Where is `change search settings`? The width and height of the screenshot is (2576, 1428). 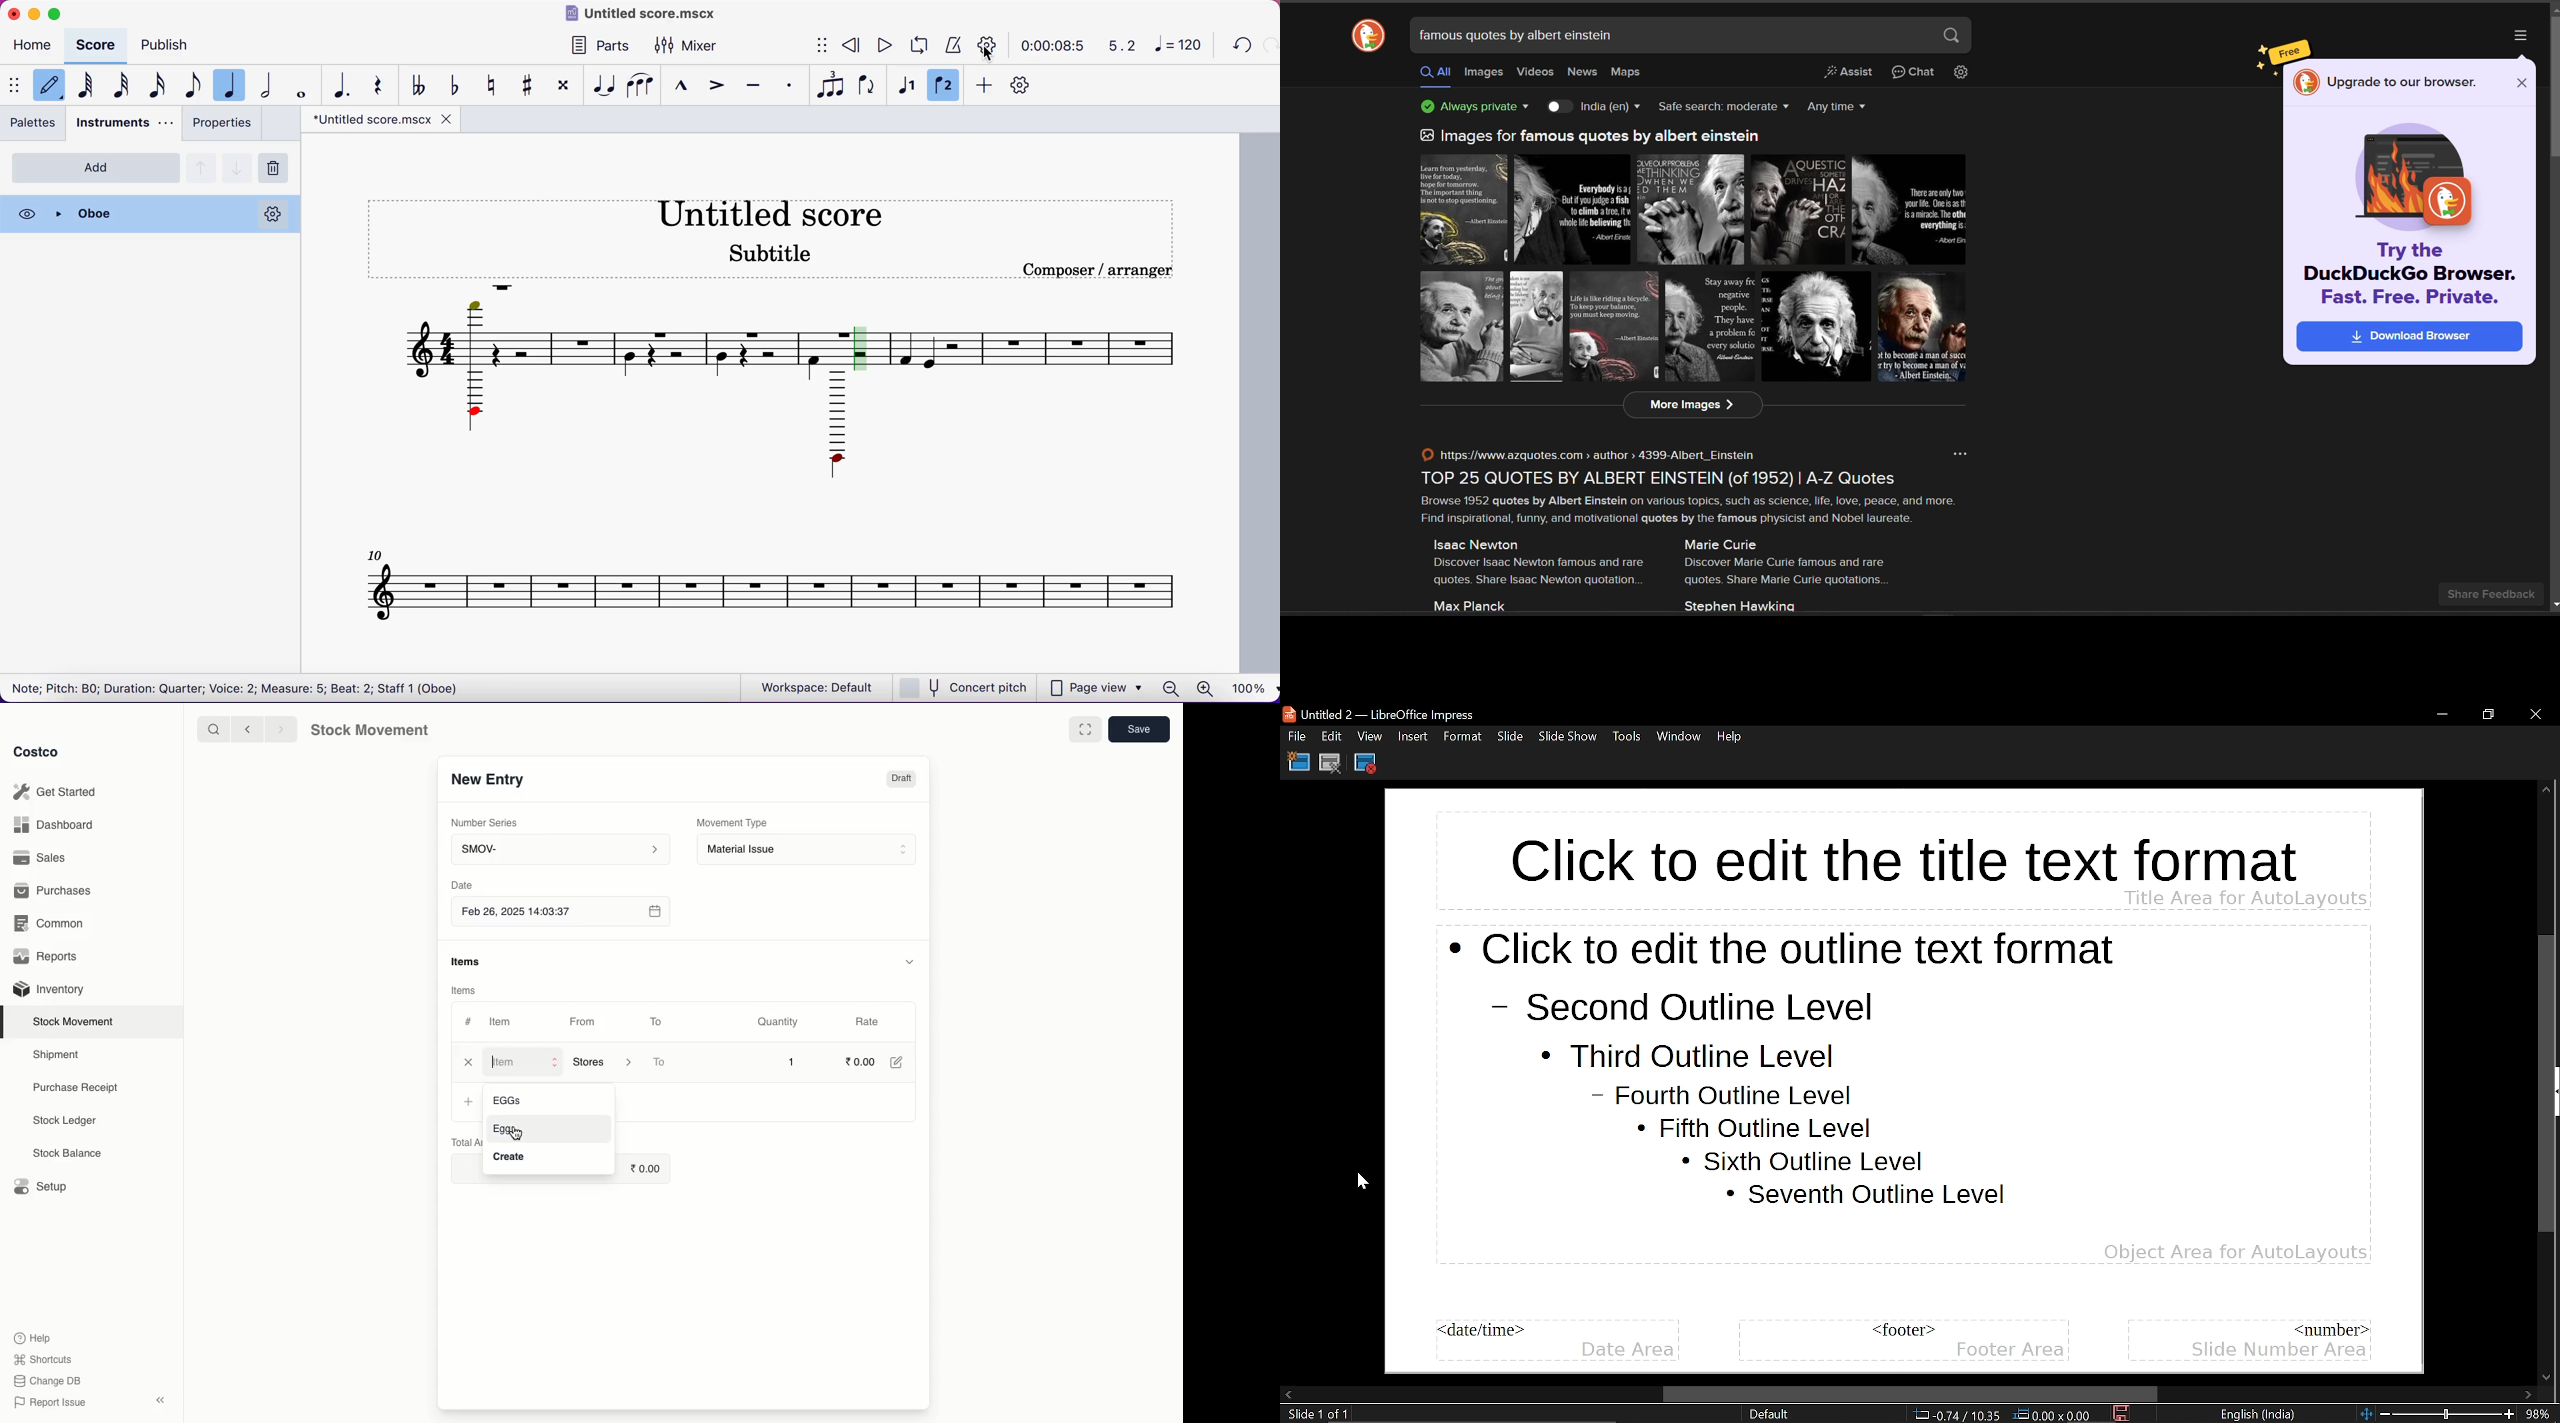 change search settings is located at coordinates (1963, 75).